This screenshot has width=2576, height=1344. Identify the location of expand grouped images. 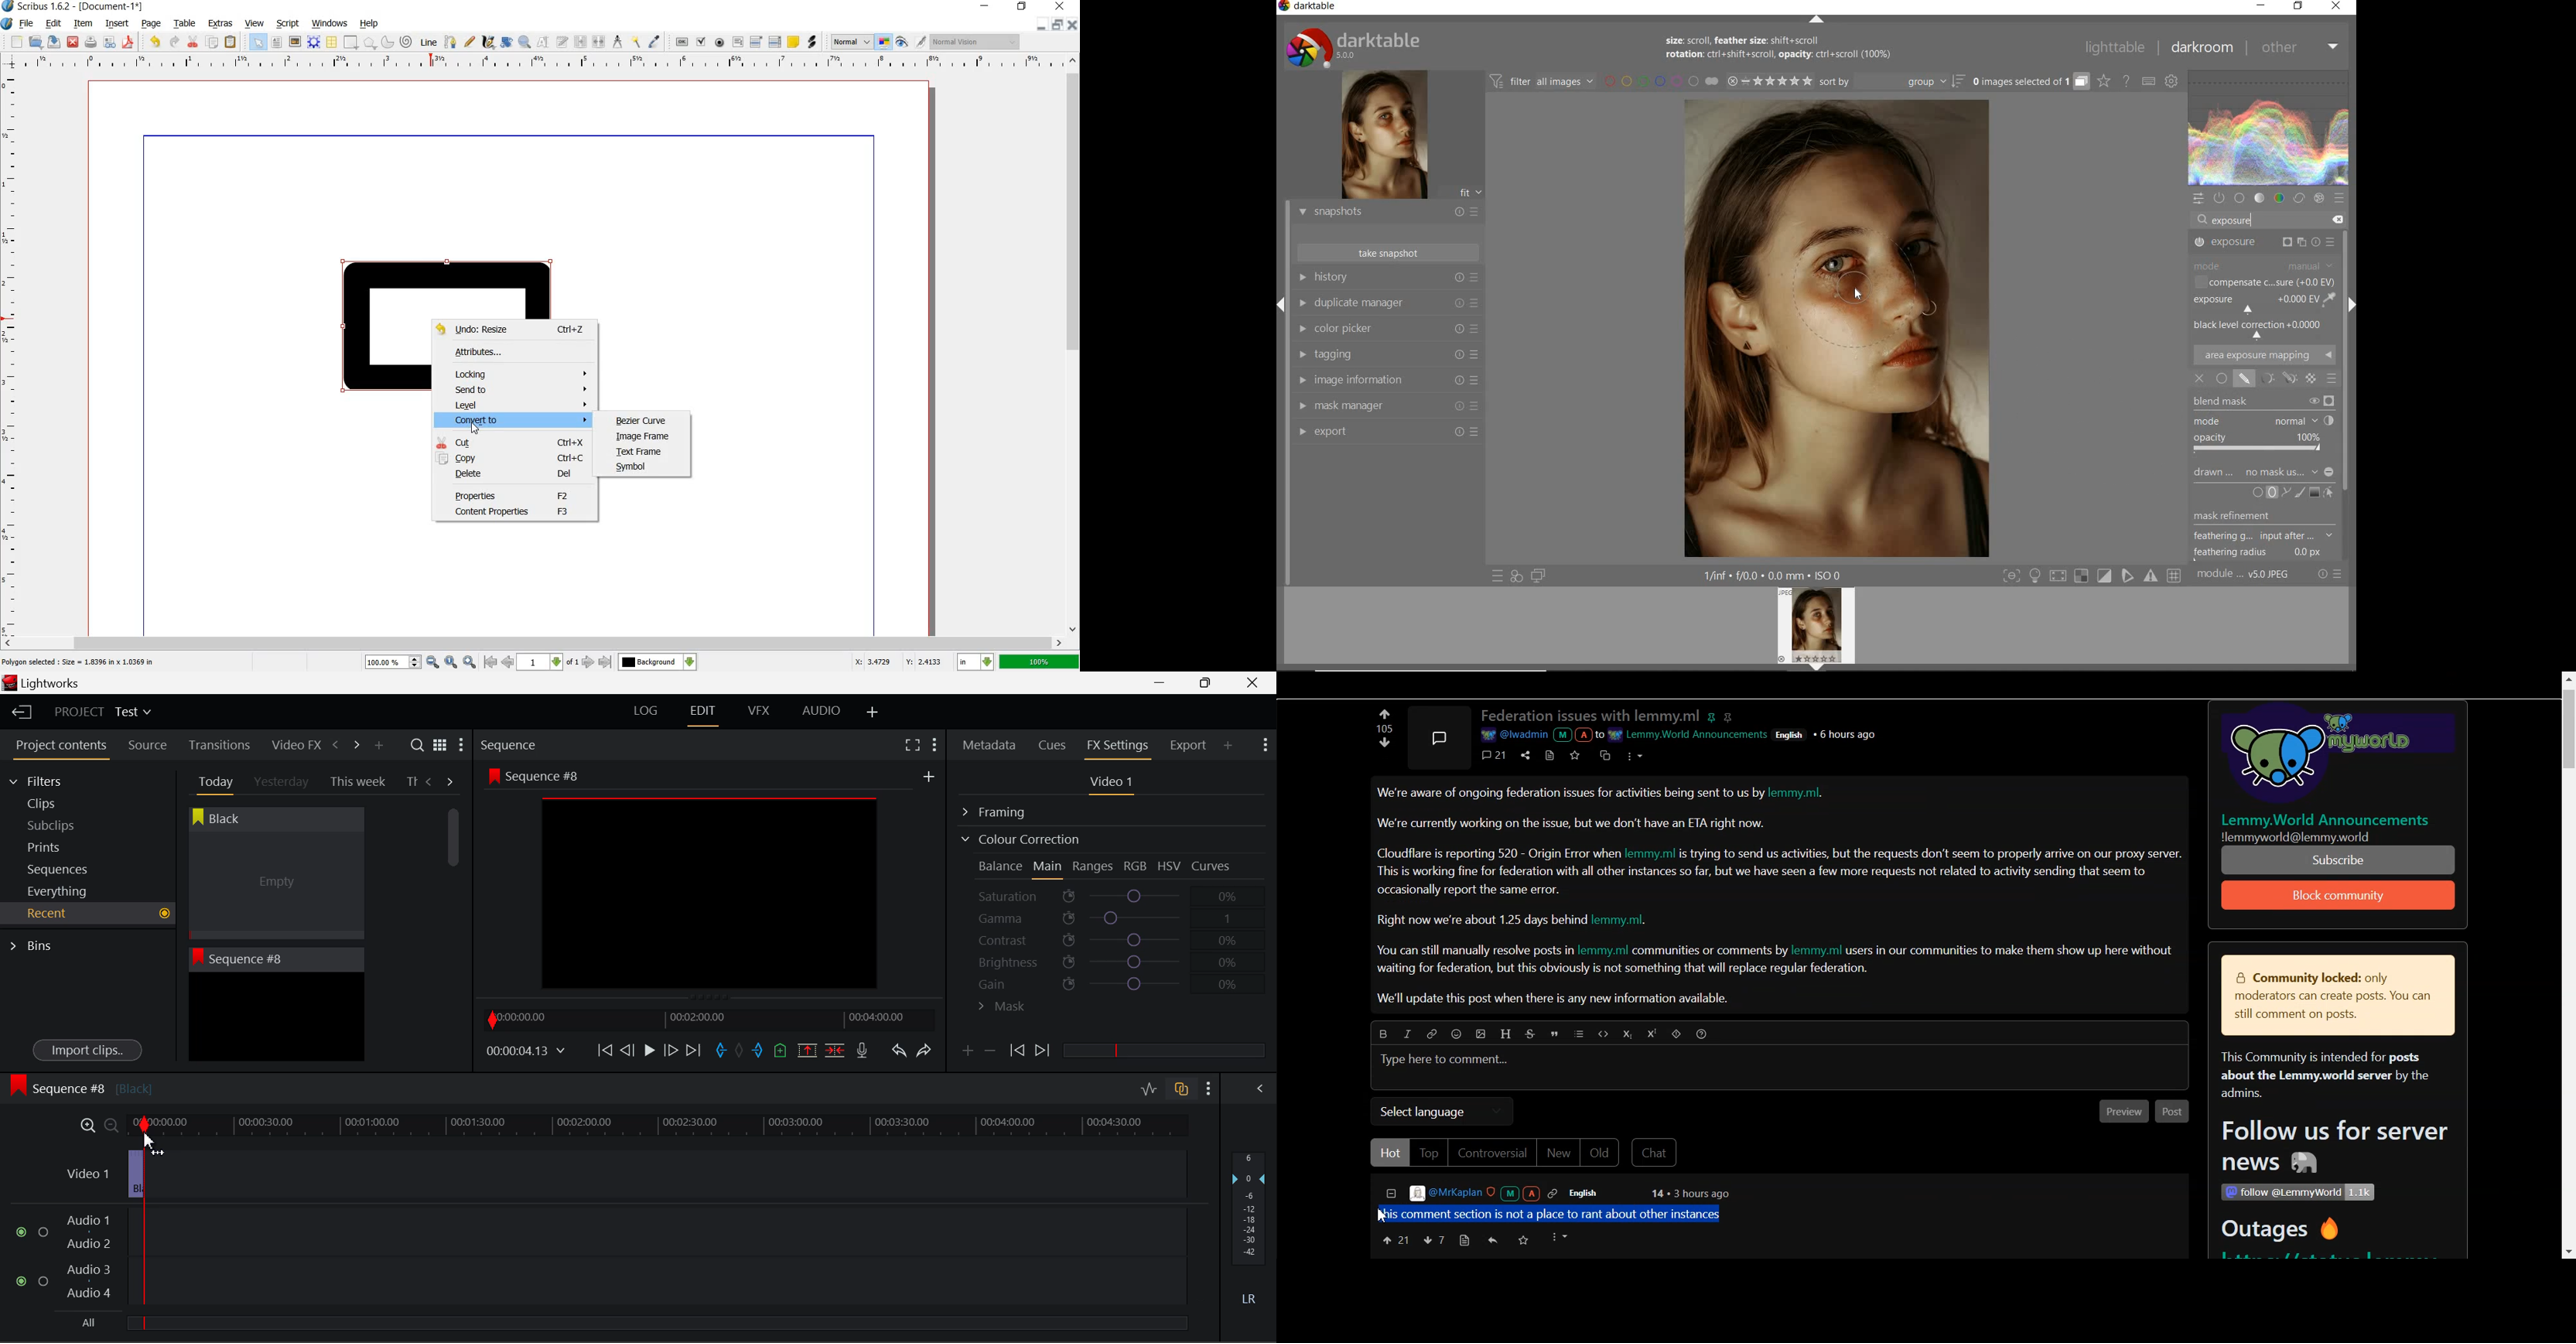
(2030, 82).